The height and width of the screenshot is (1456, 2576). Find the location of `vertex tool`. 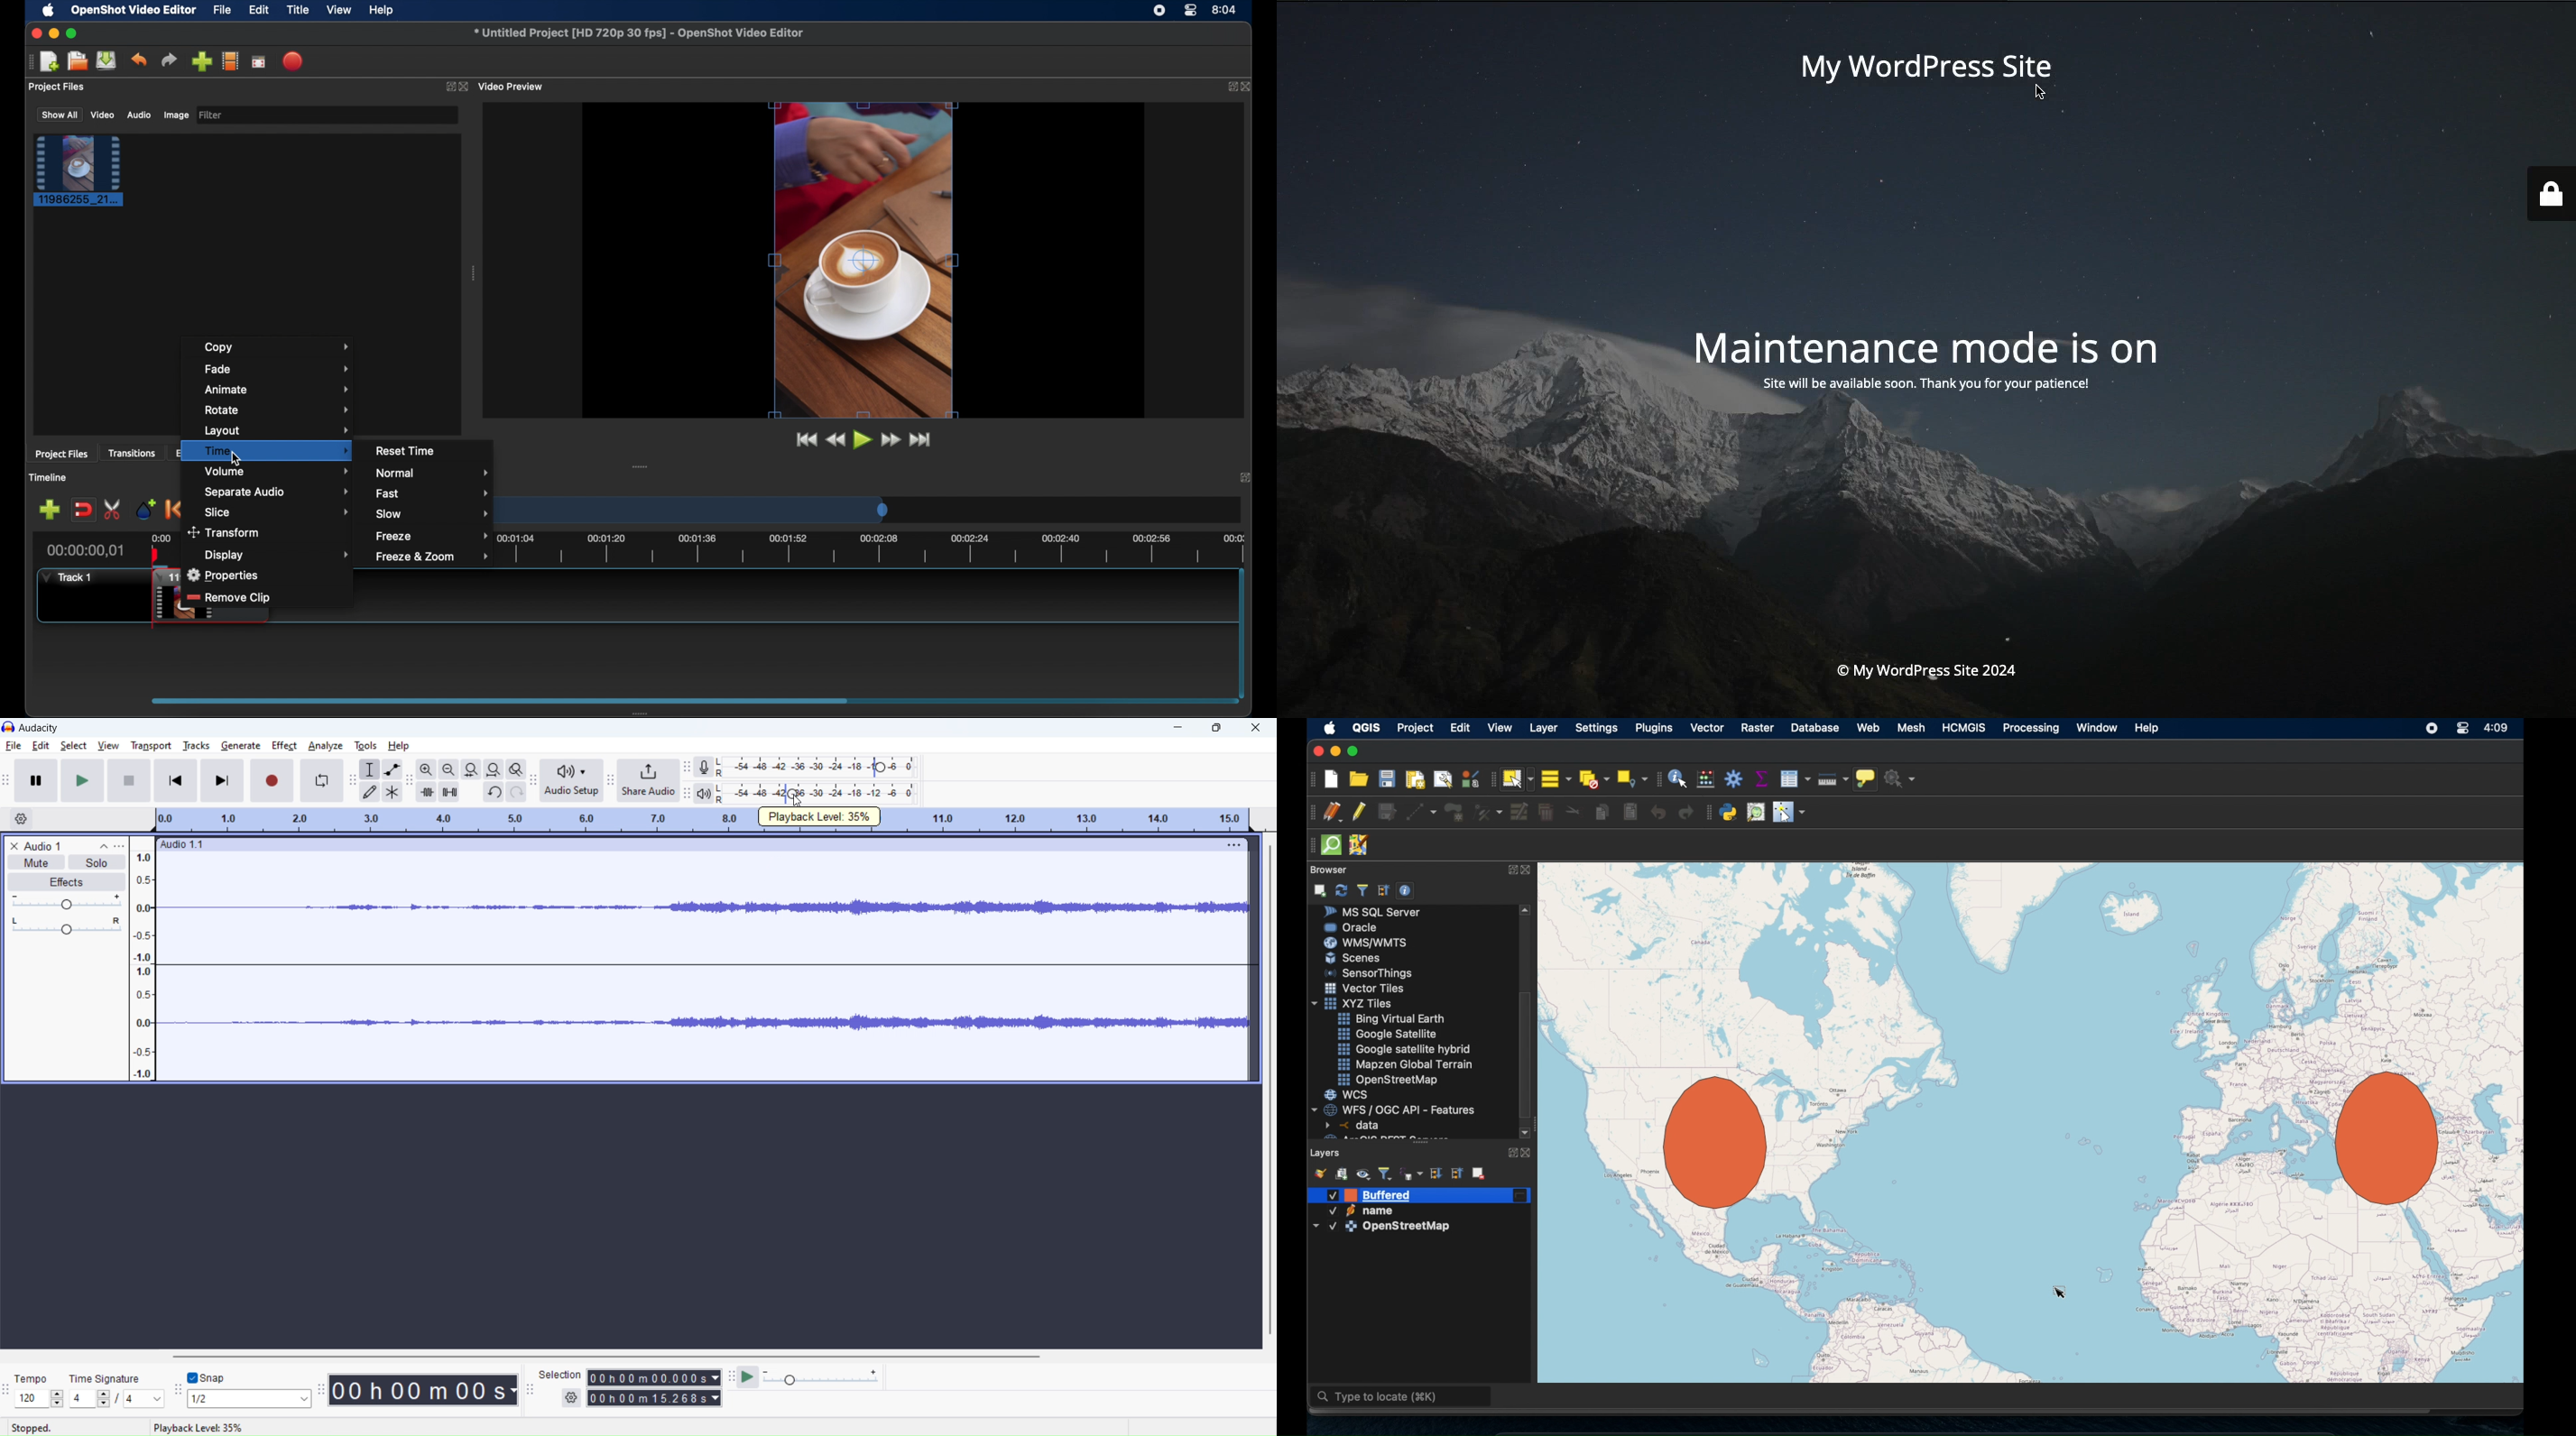

vertex tool is located at coordinates (1488, 810).